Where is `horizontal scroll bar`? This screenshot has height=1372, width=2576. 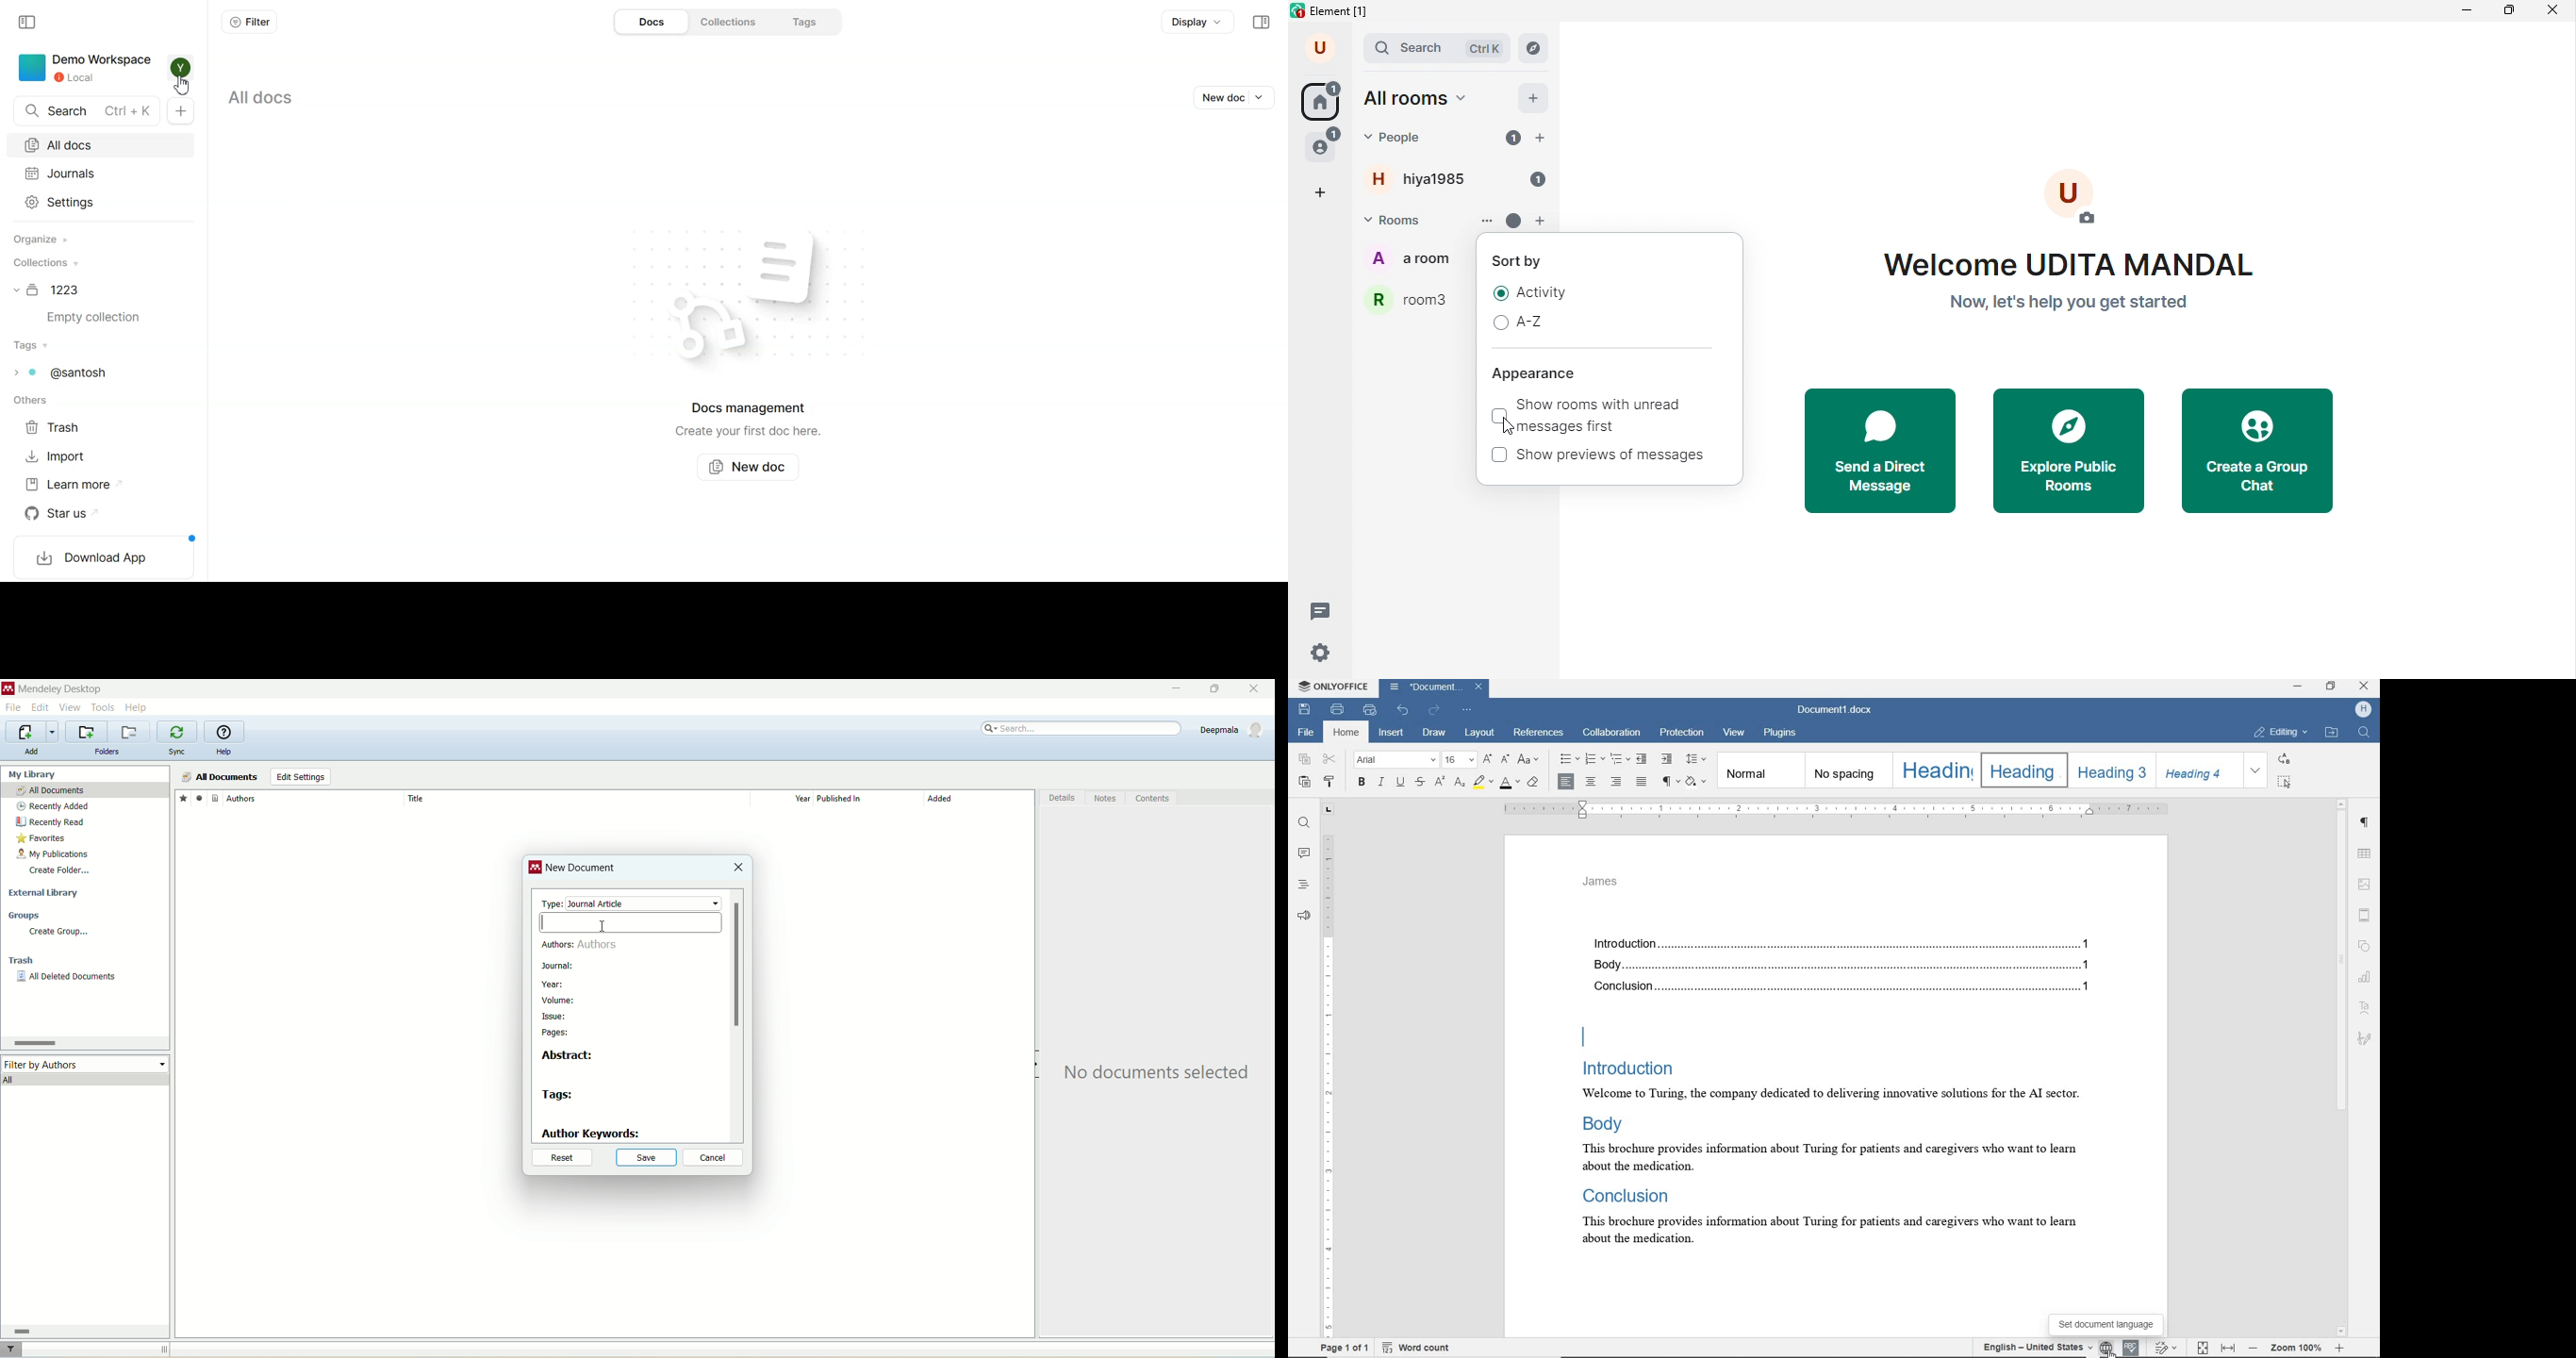
horizontal scroll bar is located at coordinates (82, 1331).